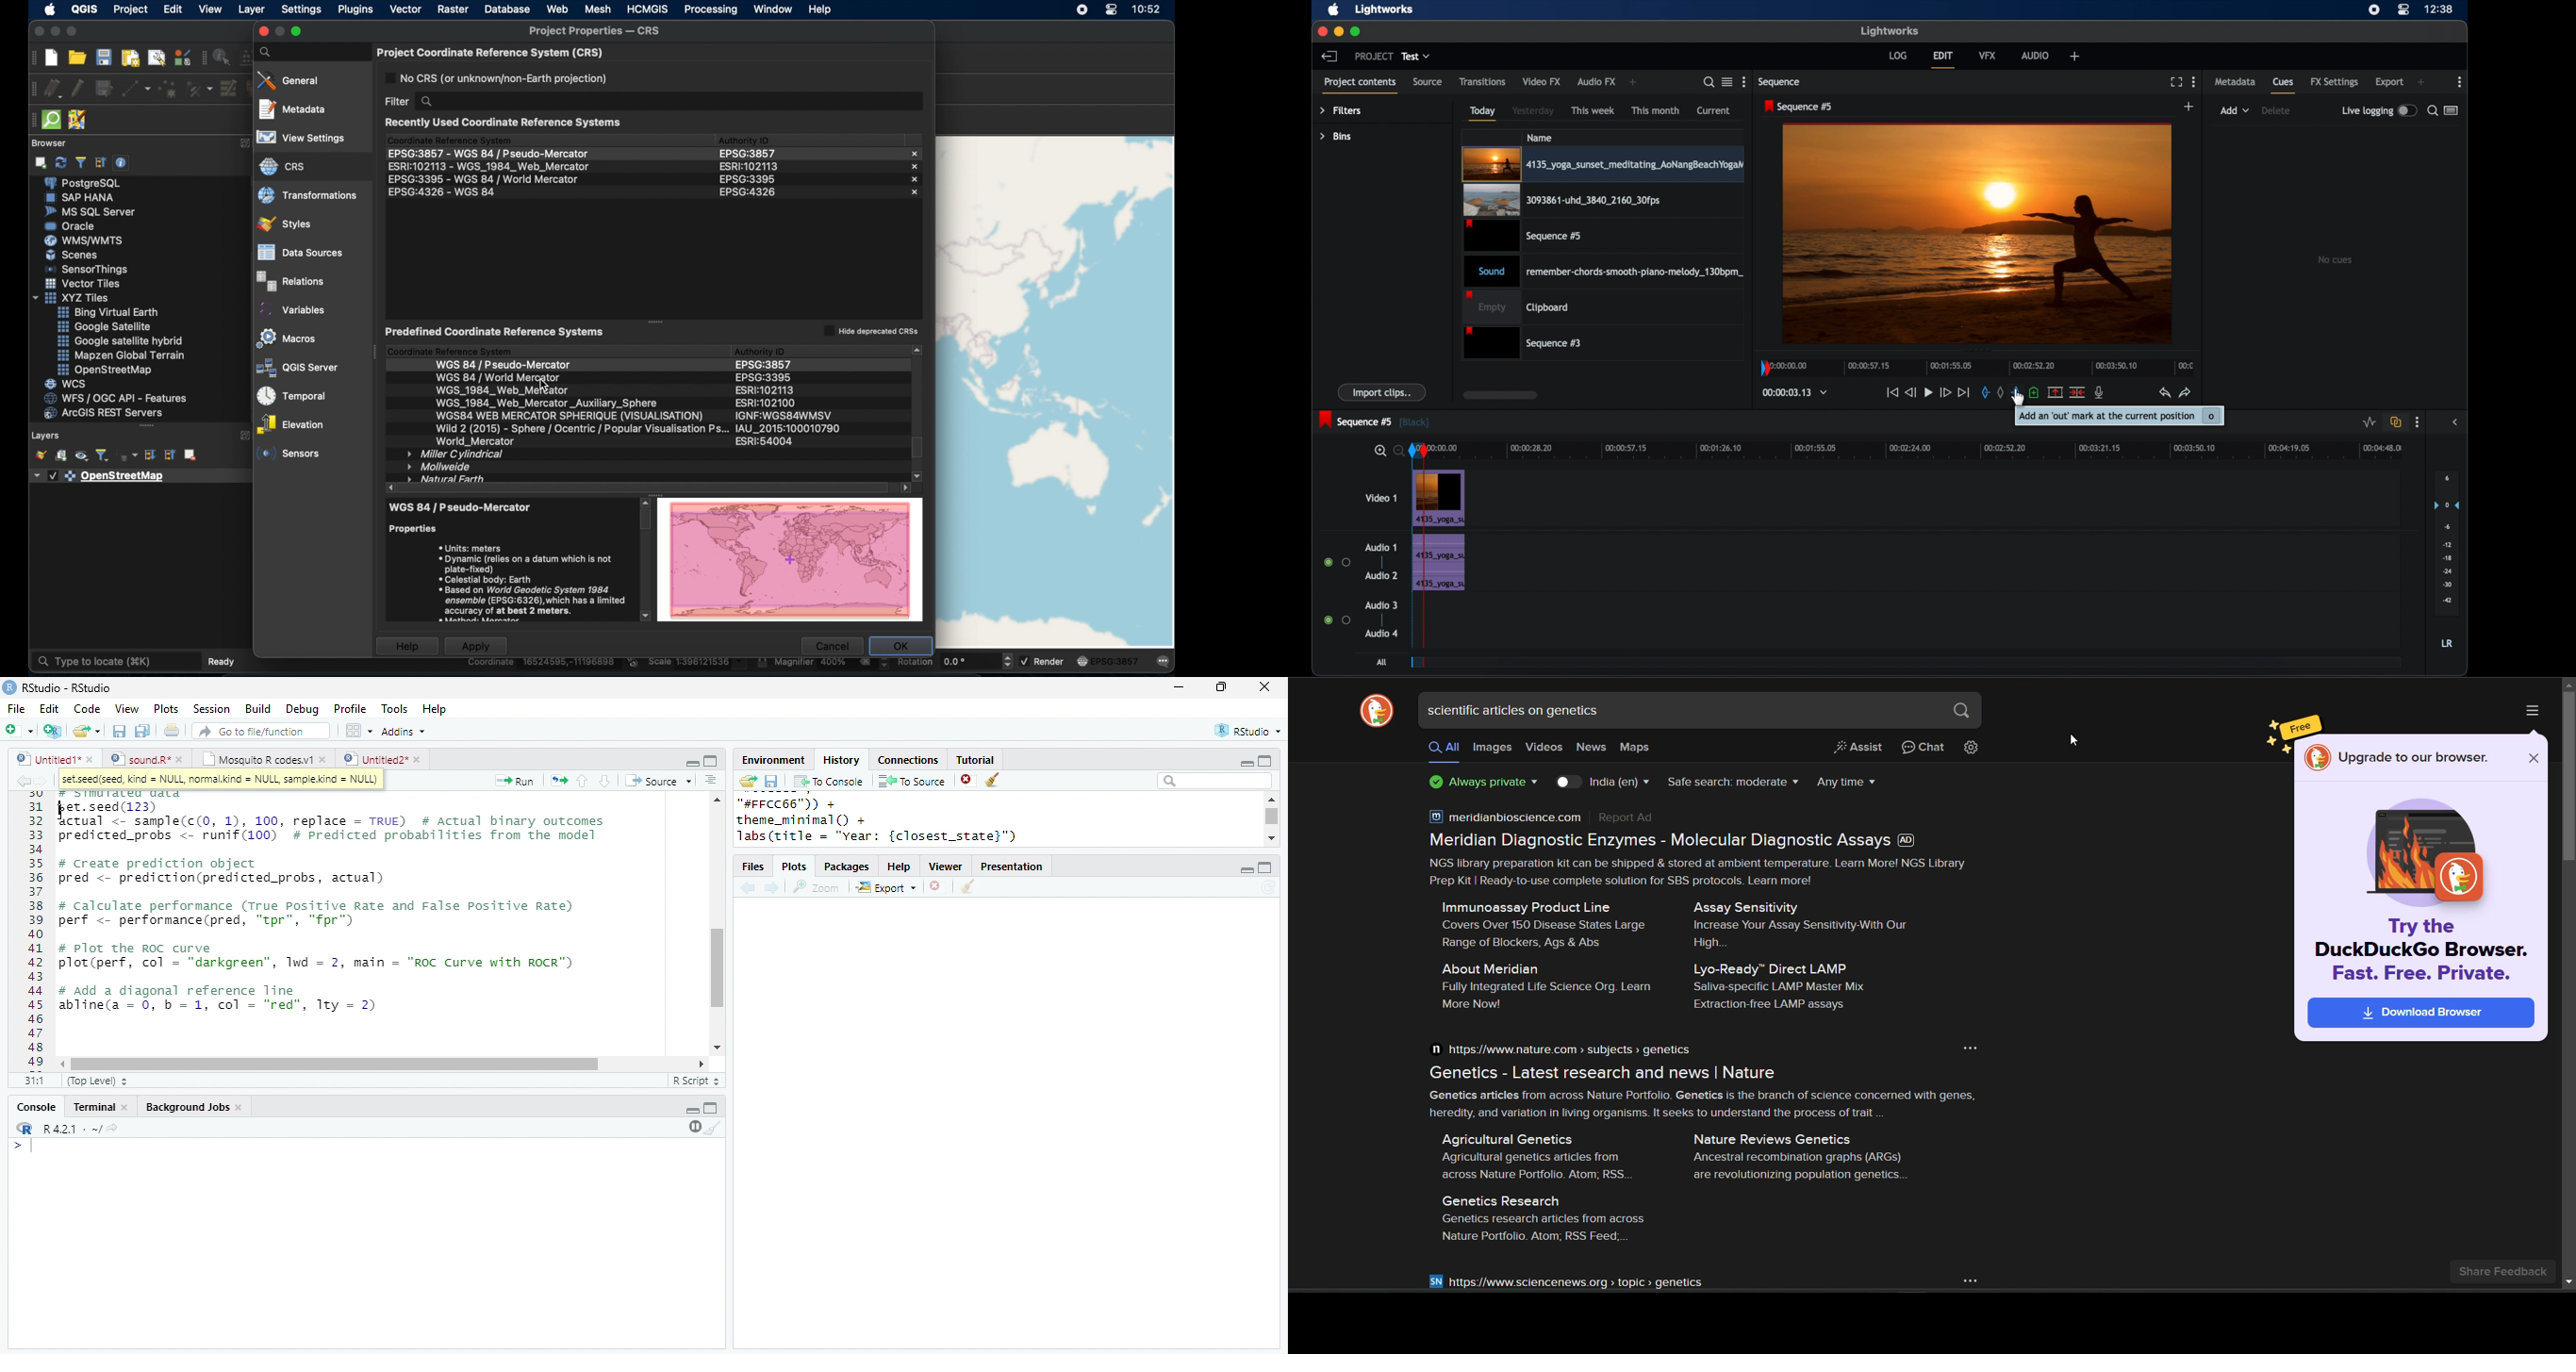 This screenshot has width=2576, height=1372. What do you see at coordinates (2186, 392) in the screenshot?
I see `redo` at bounding box center [2186, 392].